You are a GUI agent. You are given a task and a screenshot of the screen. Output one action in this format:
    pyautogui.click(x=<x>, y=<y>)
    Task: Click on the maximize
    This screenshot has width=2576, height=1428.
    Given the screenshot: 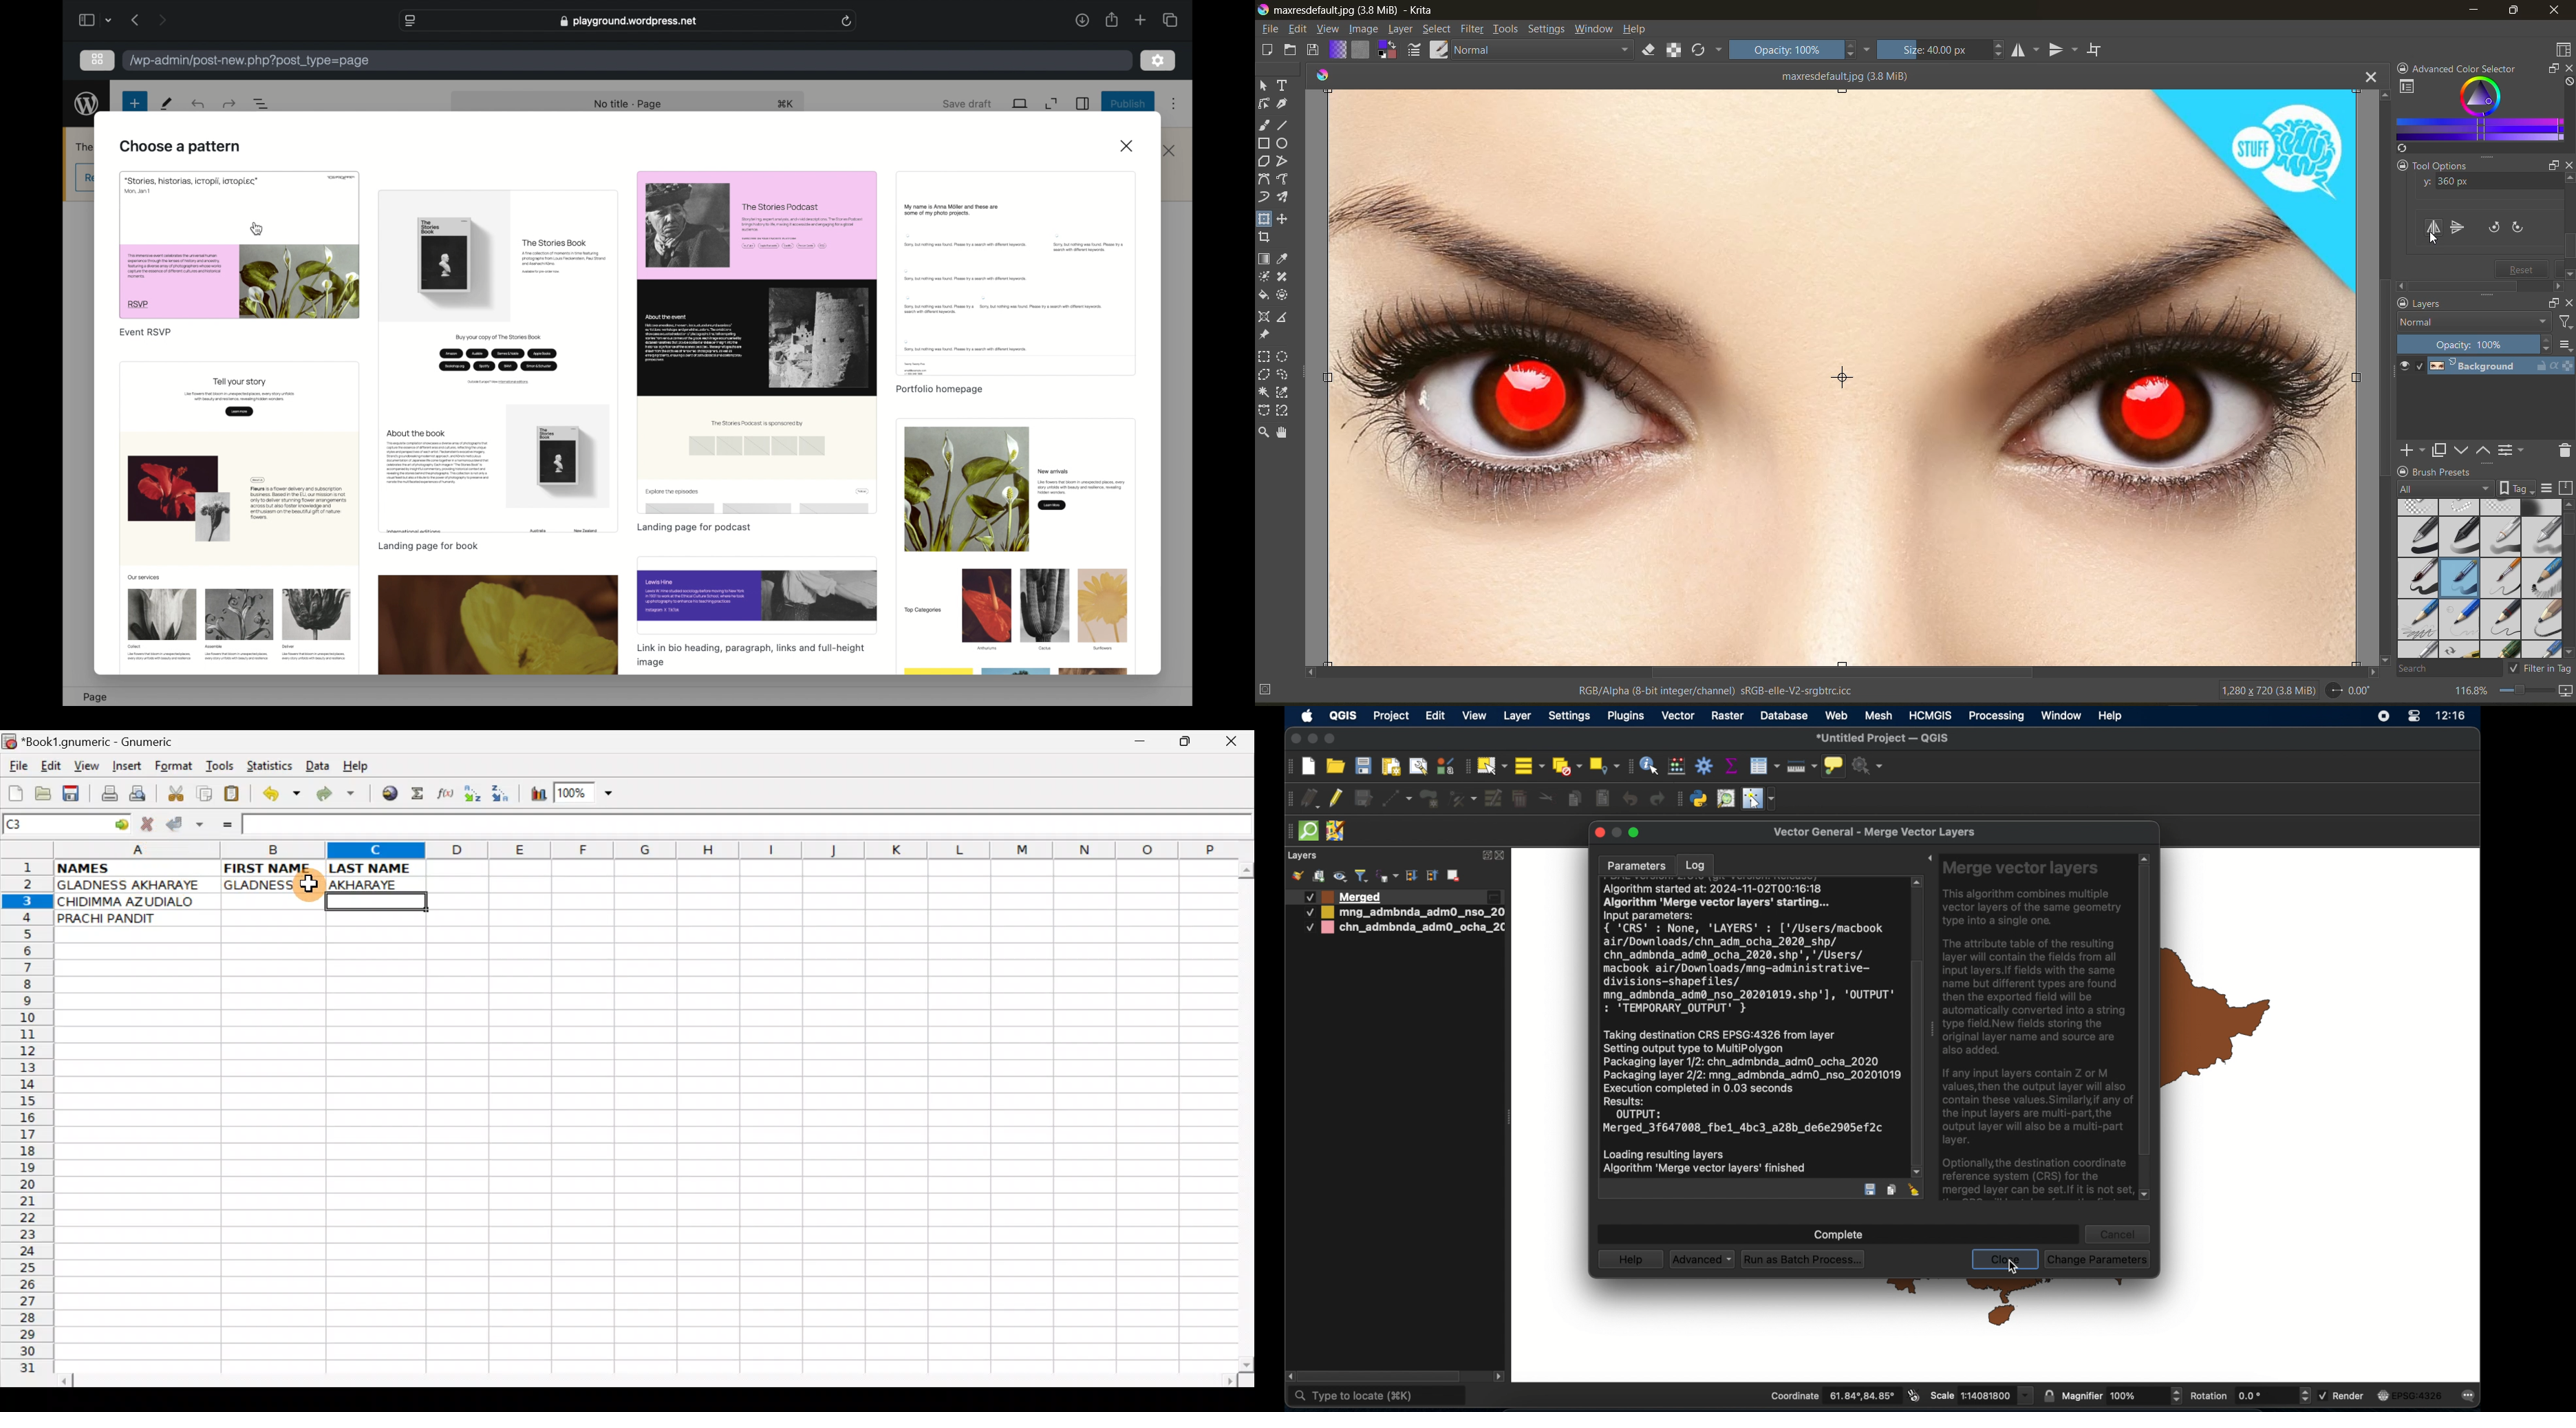 What is the action you would take?
    pyautogui.click(x=2516, y=12)
    